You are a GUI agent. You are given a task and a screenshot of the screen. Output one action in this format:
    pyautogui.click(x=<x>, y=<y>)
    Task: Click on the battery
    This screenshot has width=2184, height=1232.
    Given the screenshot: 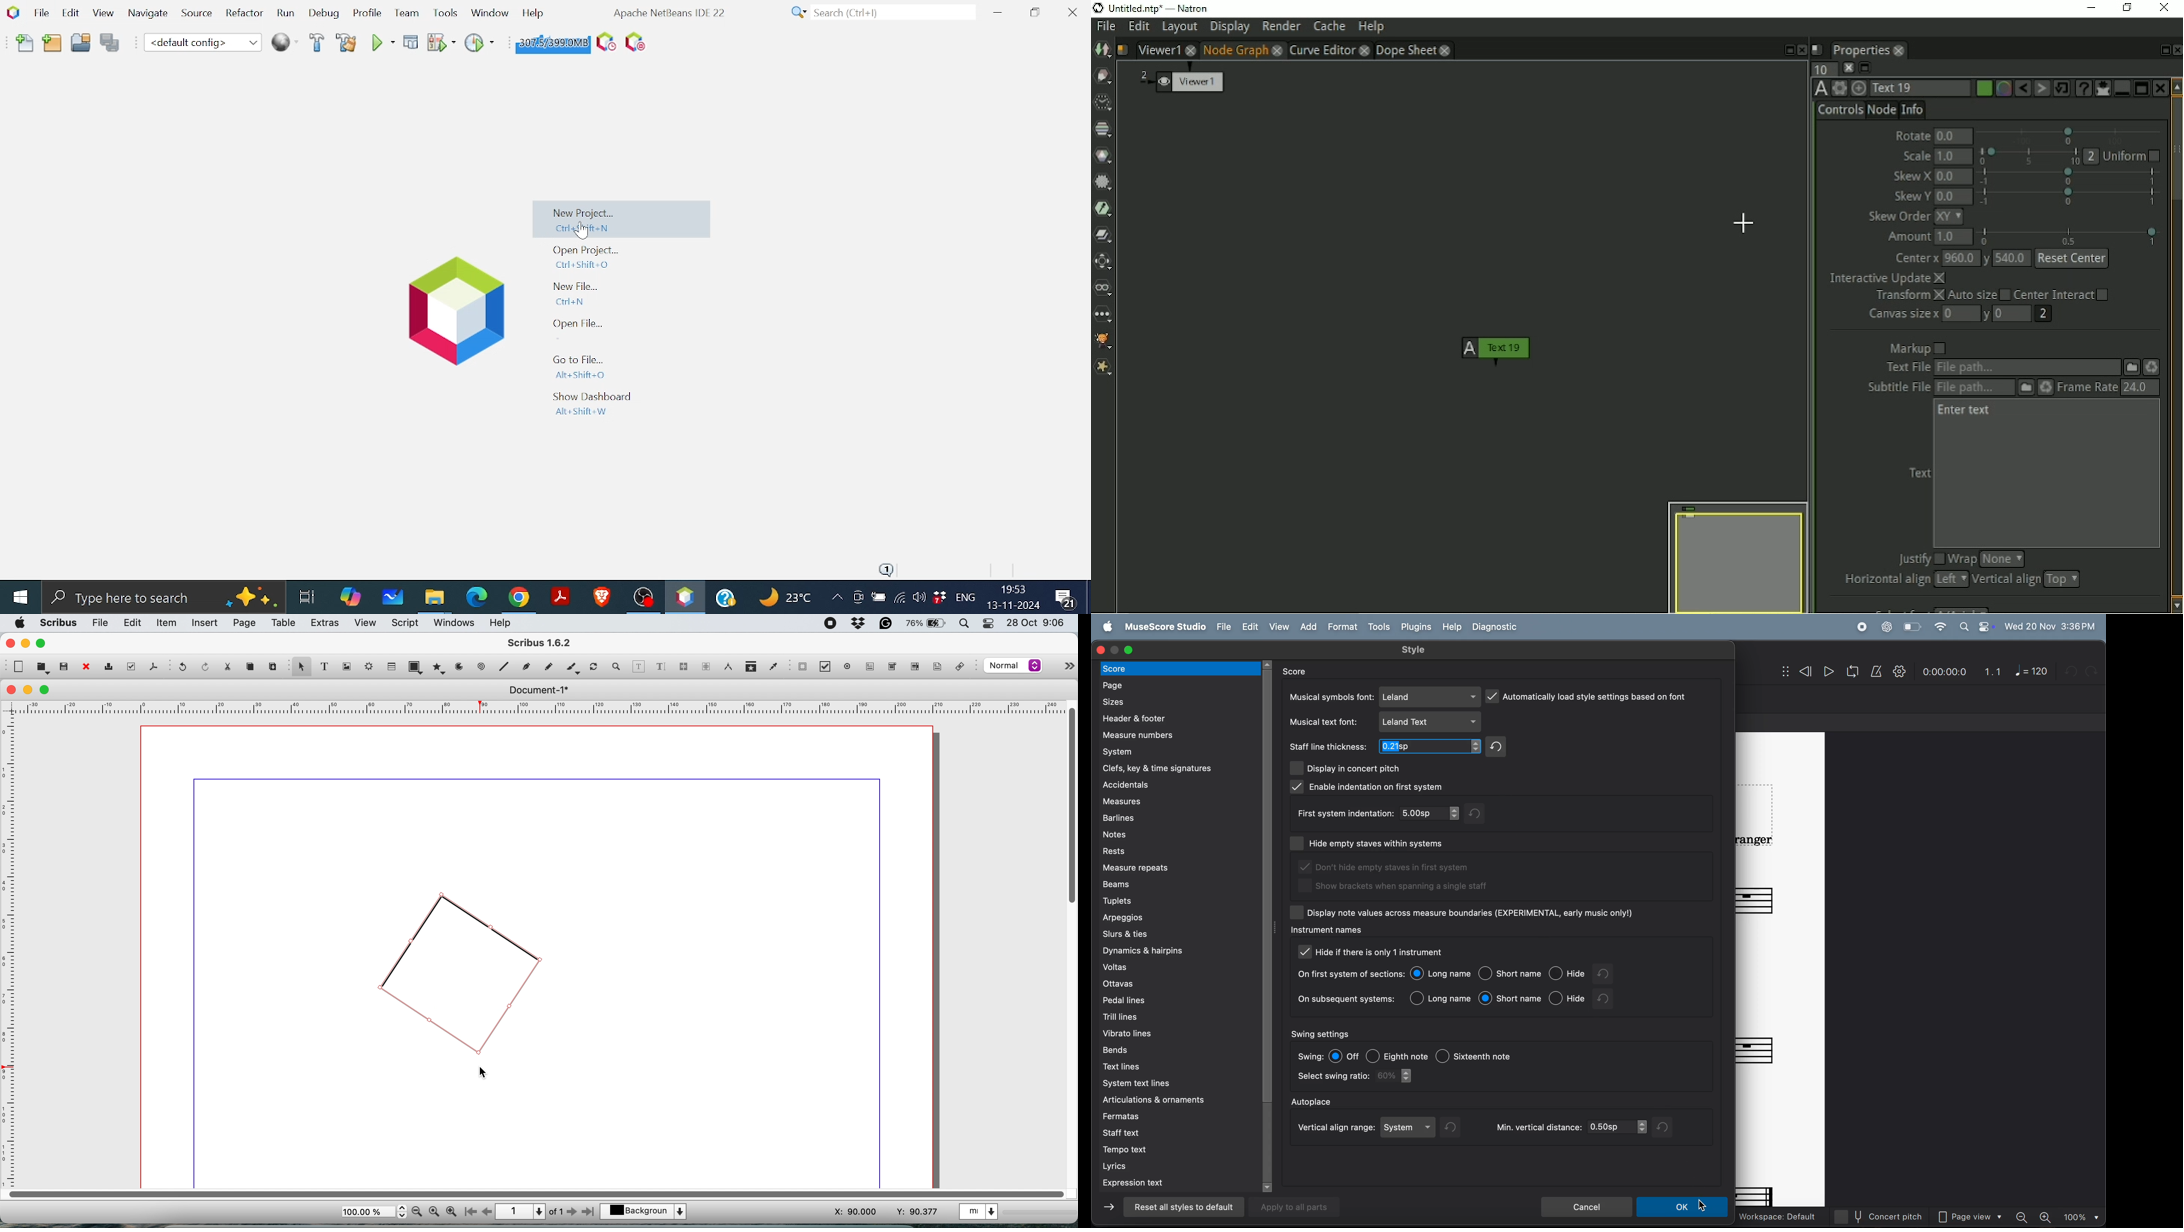 What is the action you would take?
    pyautogui.click(x=924, y=624)
    